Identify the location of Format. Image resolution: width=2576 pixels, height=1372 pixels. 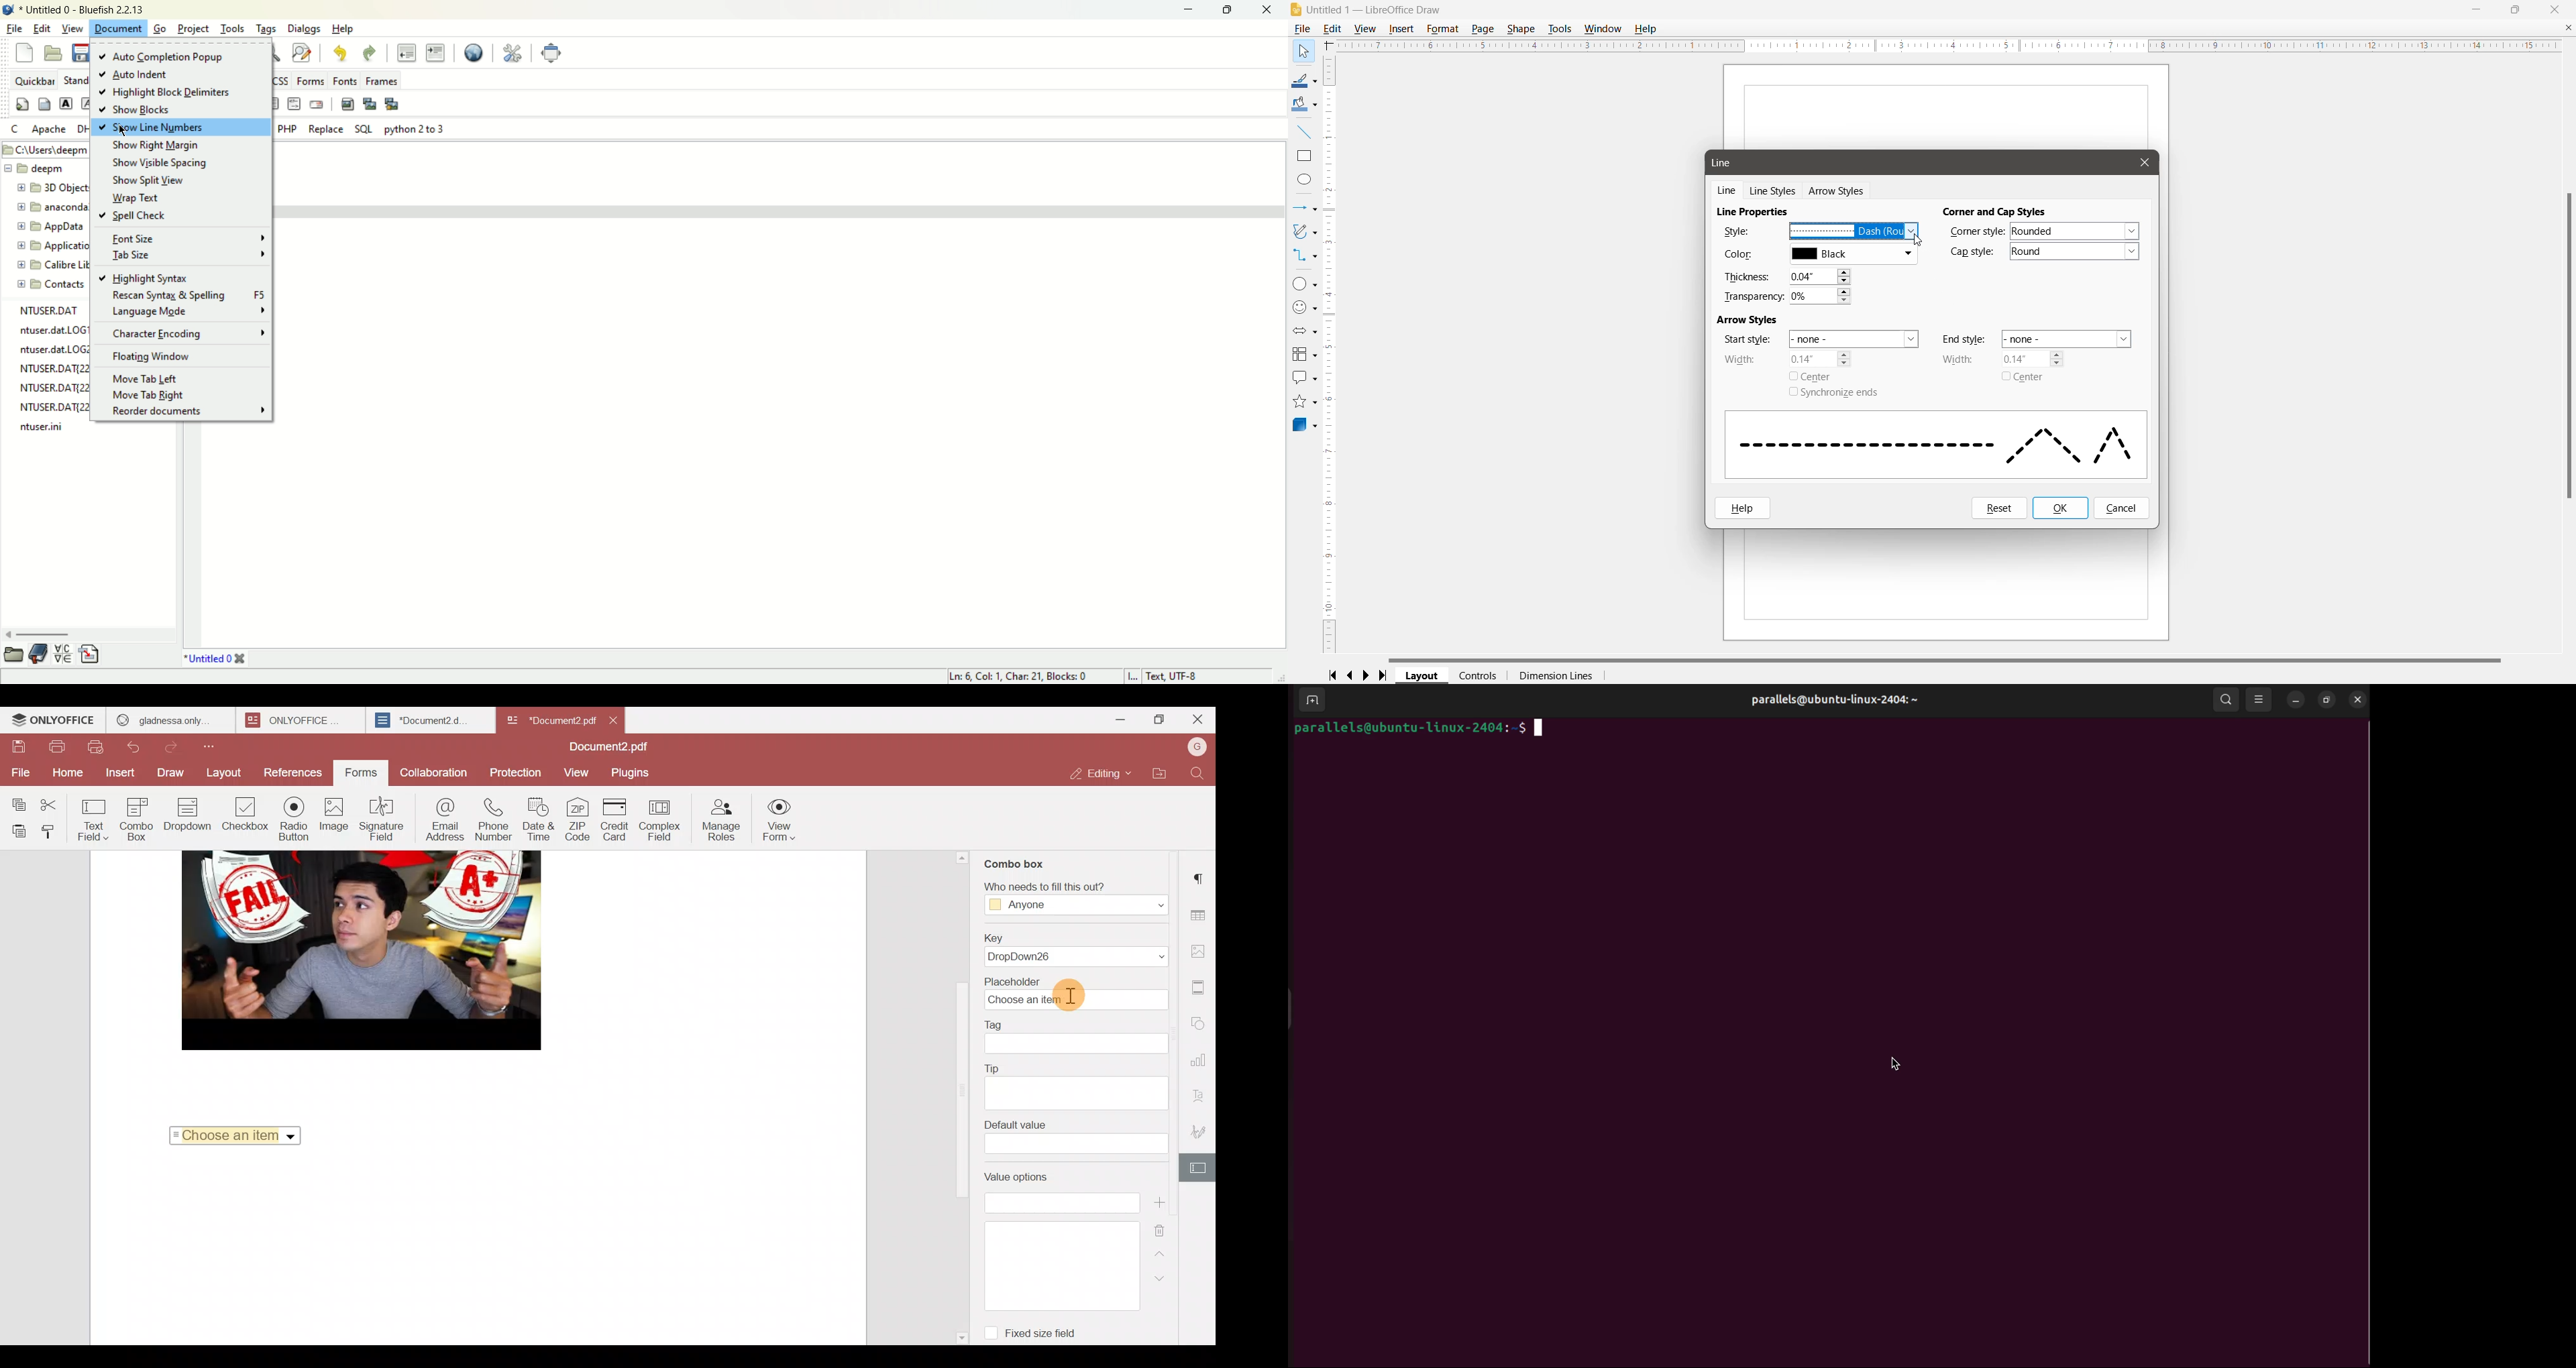
(1442, 29).